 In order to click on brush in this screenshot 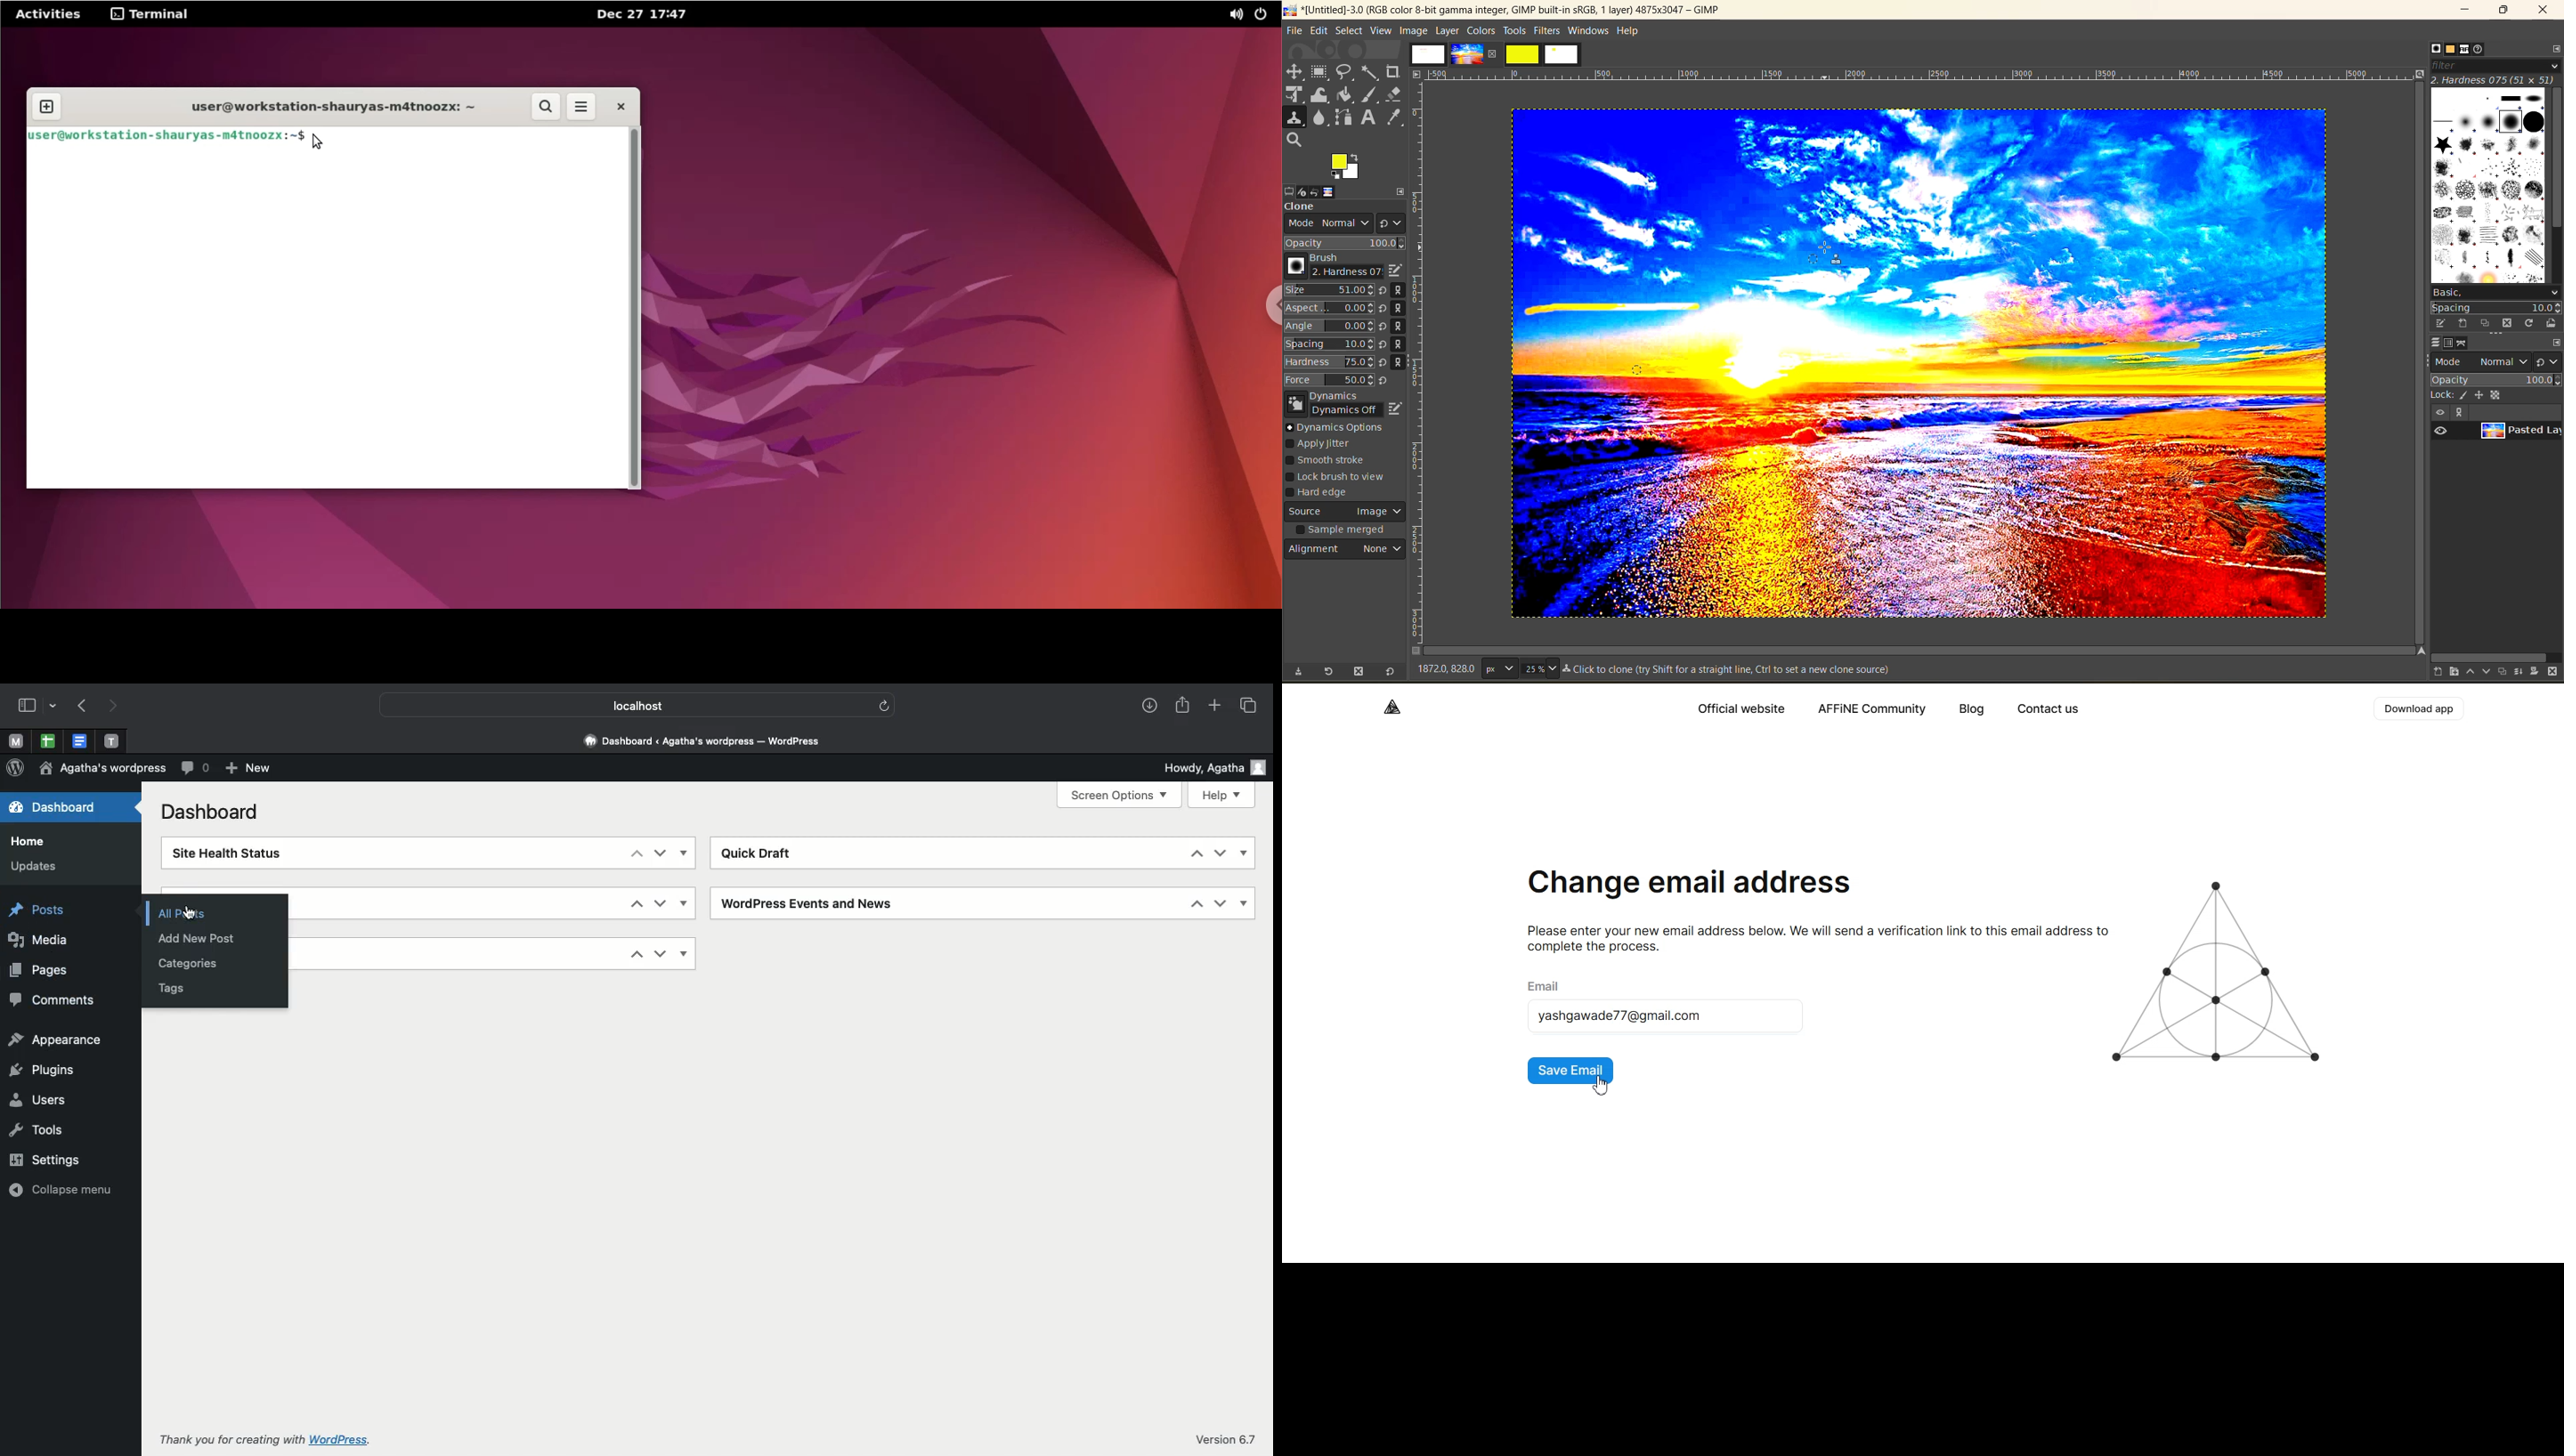, I will do `click(1330, 266)`.